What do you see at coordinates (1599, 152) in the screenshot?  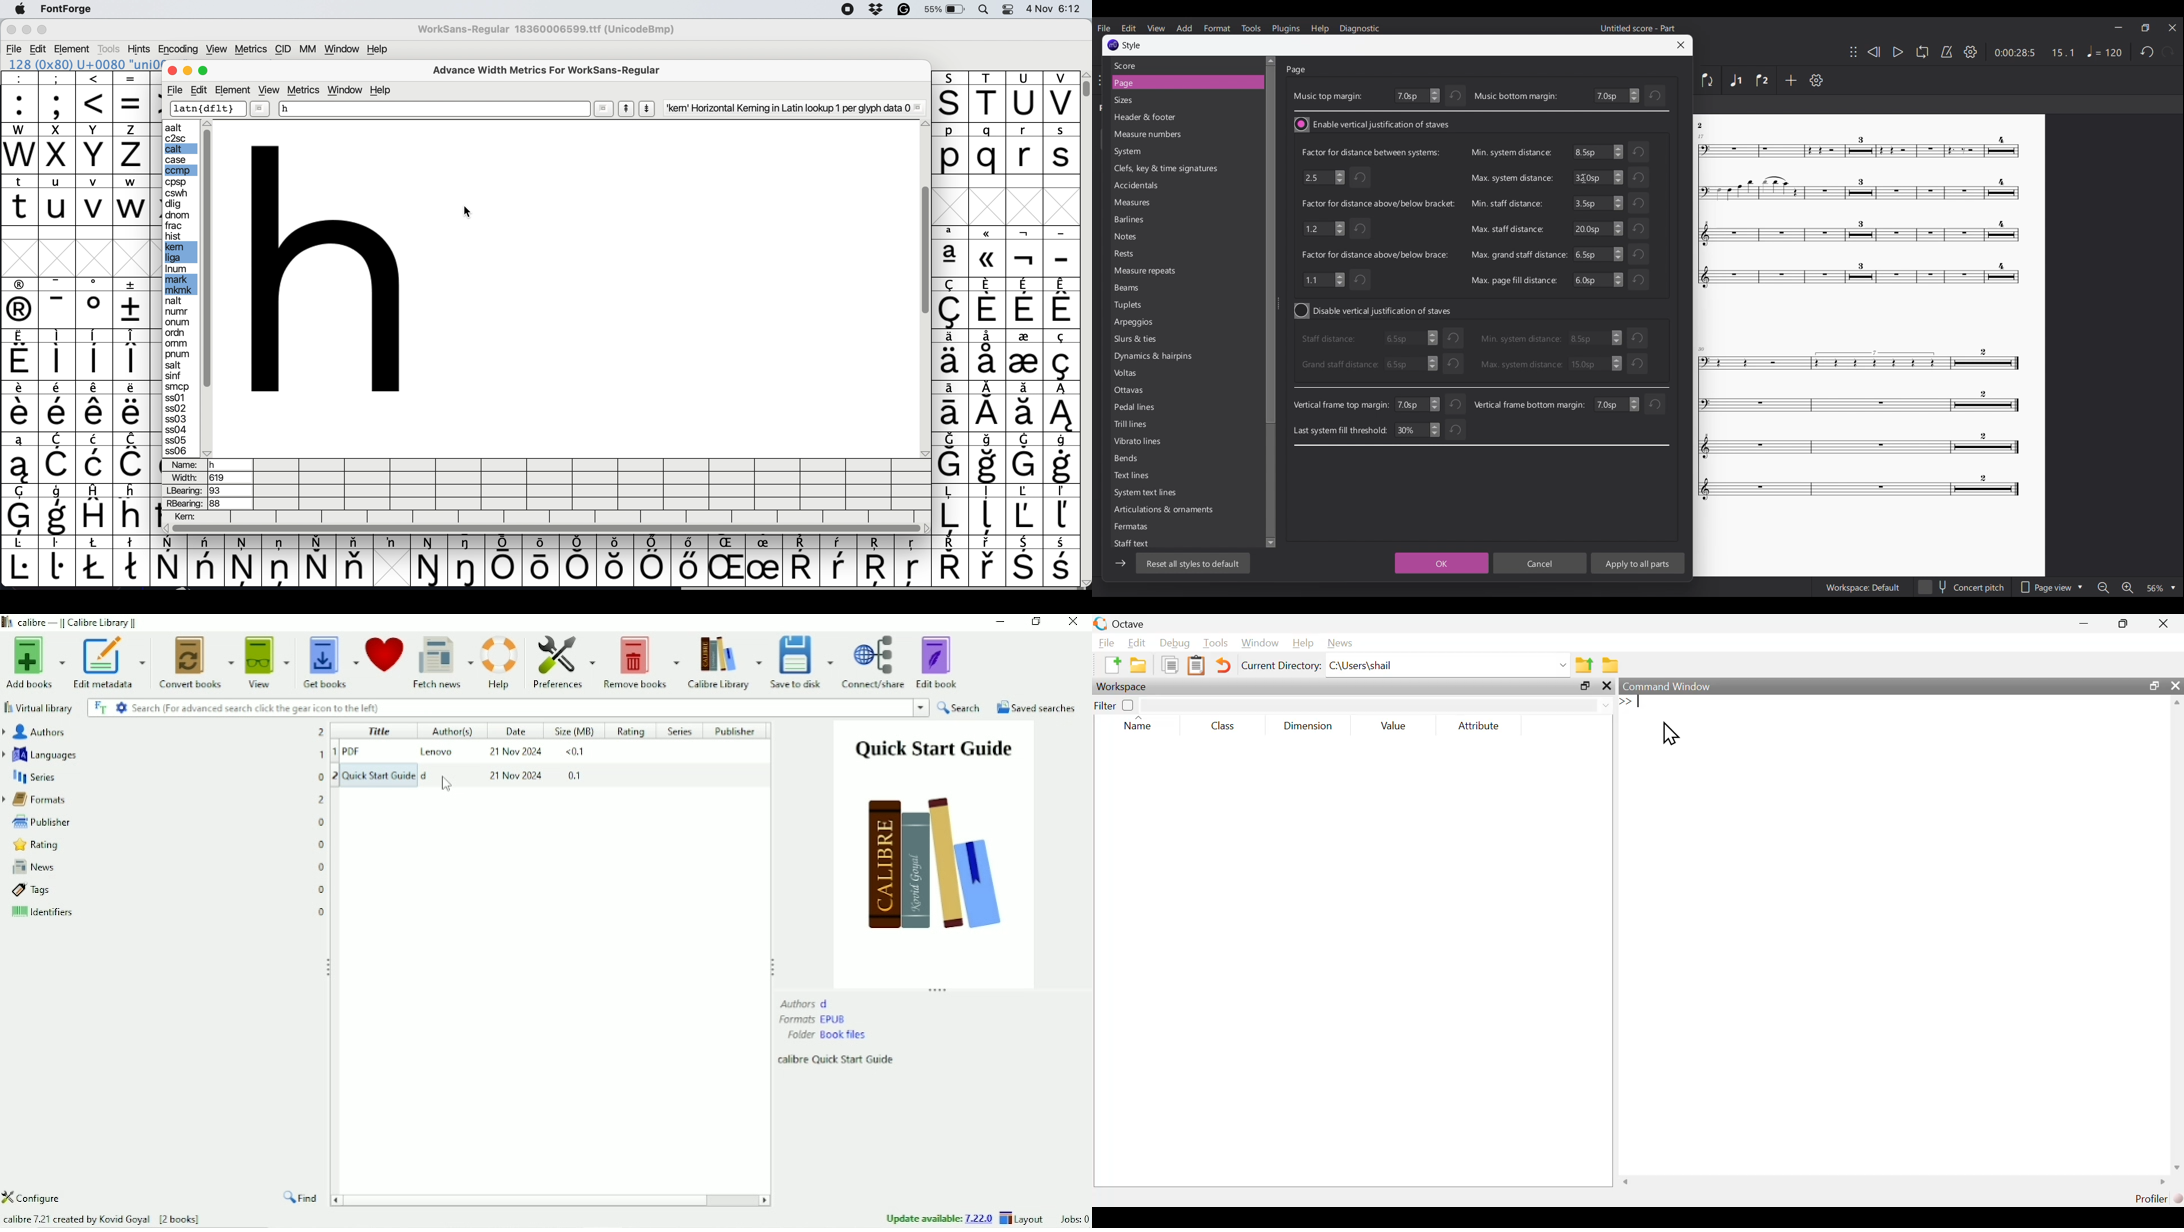 I see `6.5sp` at bounding box center [1599, 152].